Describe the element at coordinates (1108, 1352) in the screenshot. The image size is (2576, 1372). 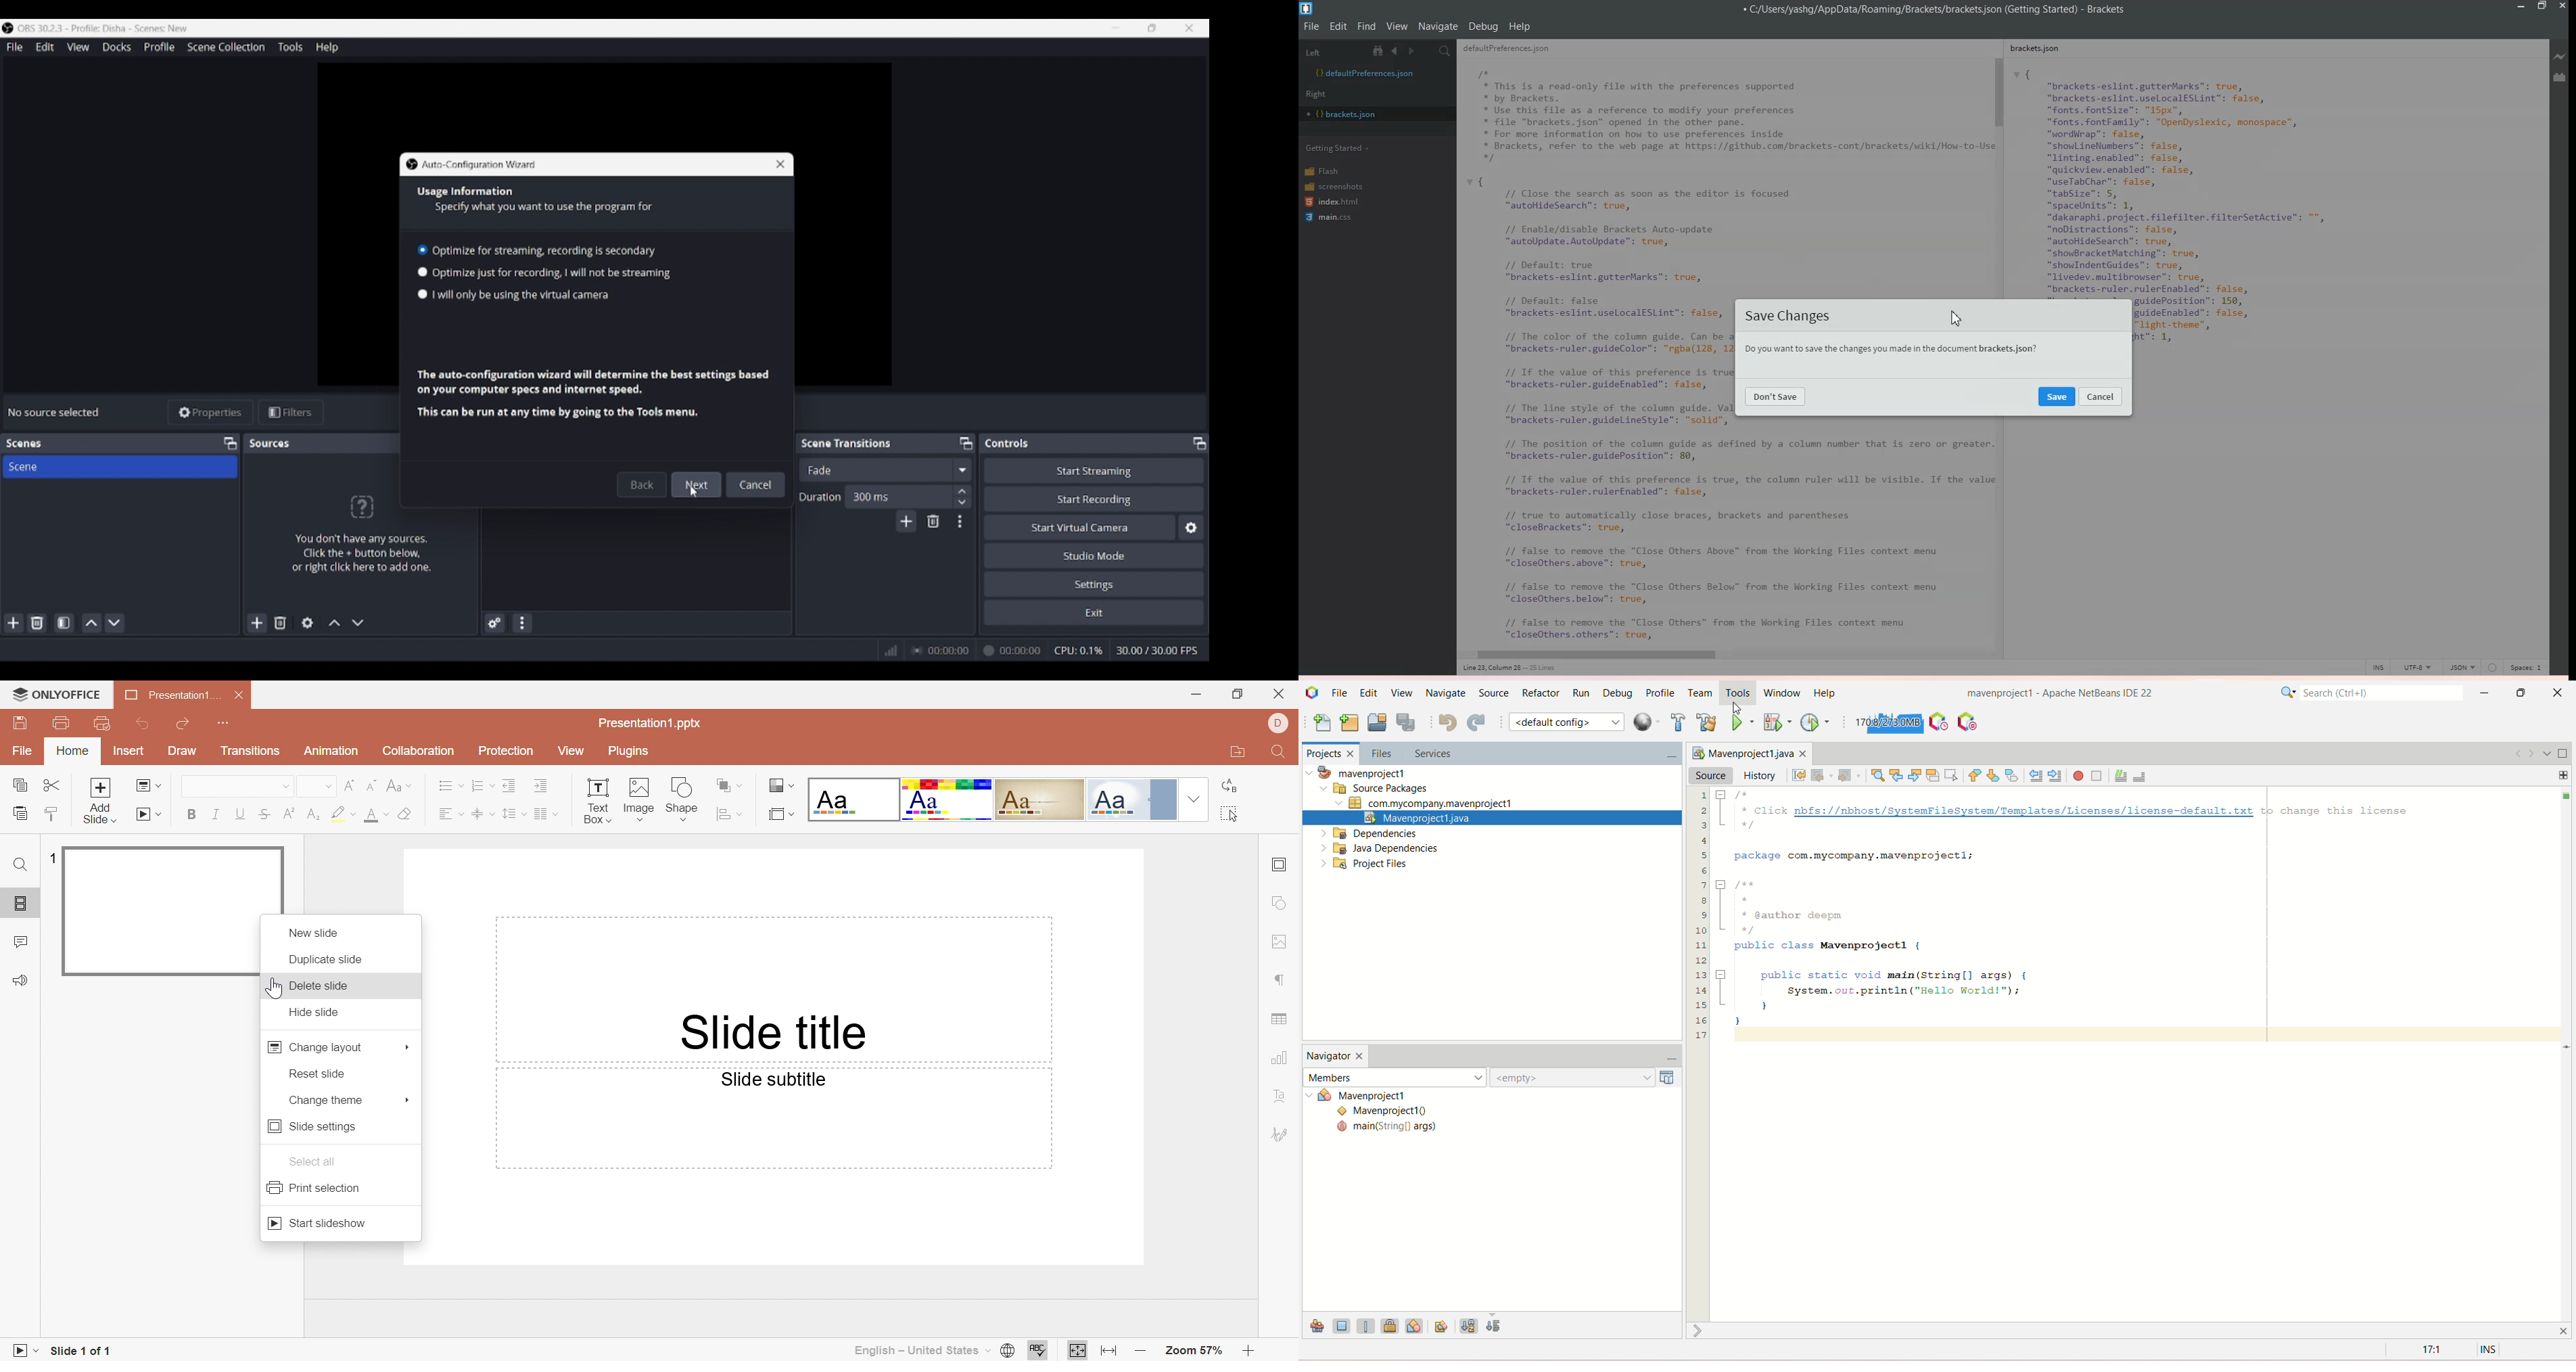
I see `Fit to width` at that location.